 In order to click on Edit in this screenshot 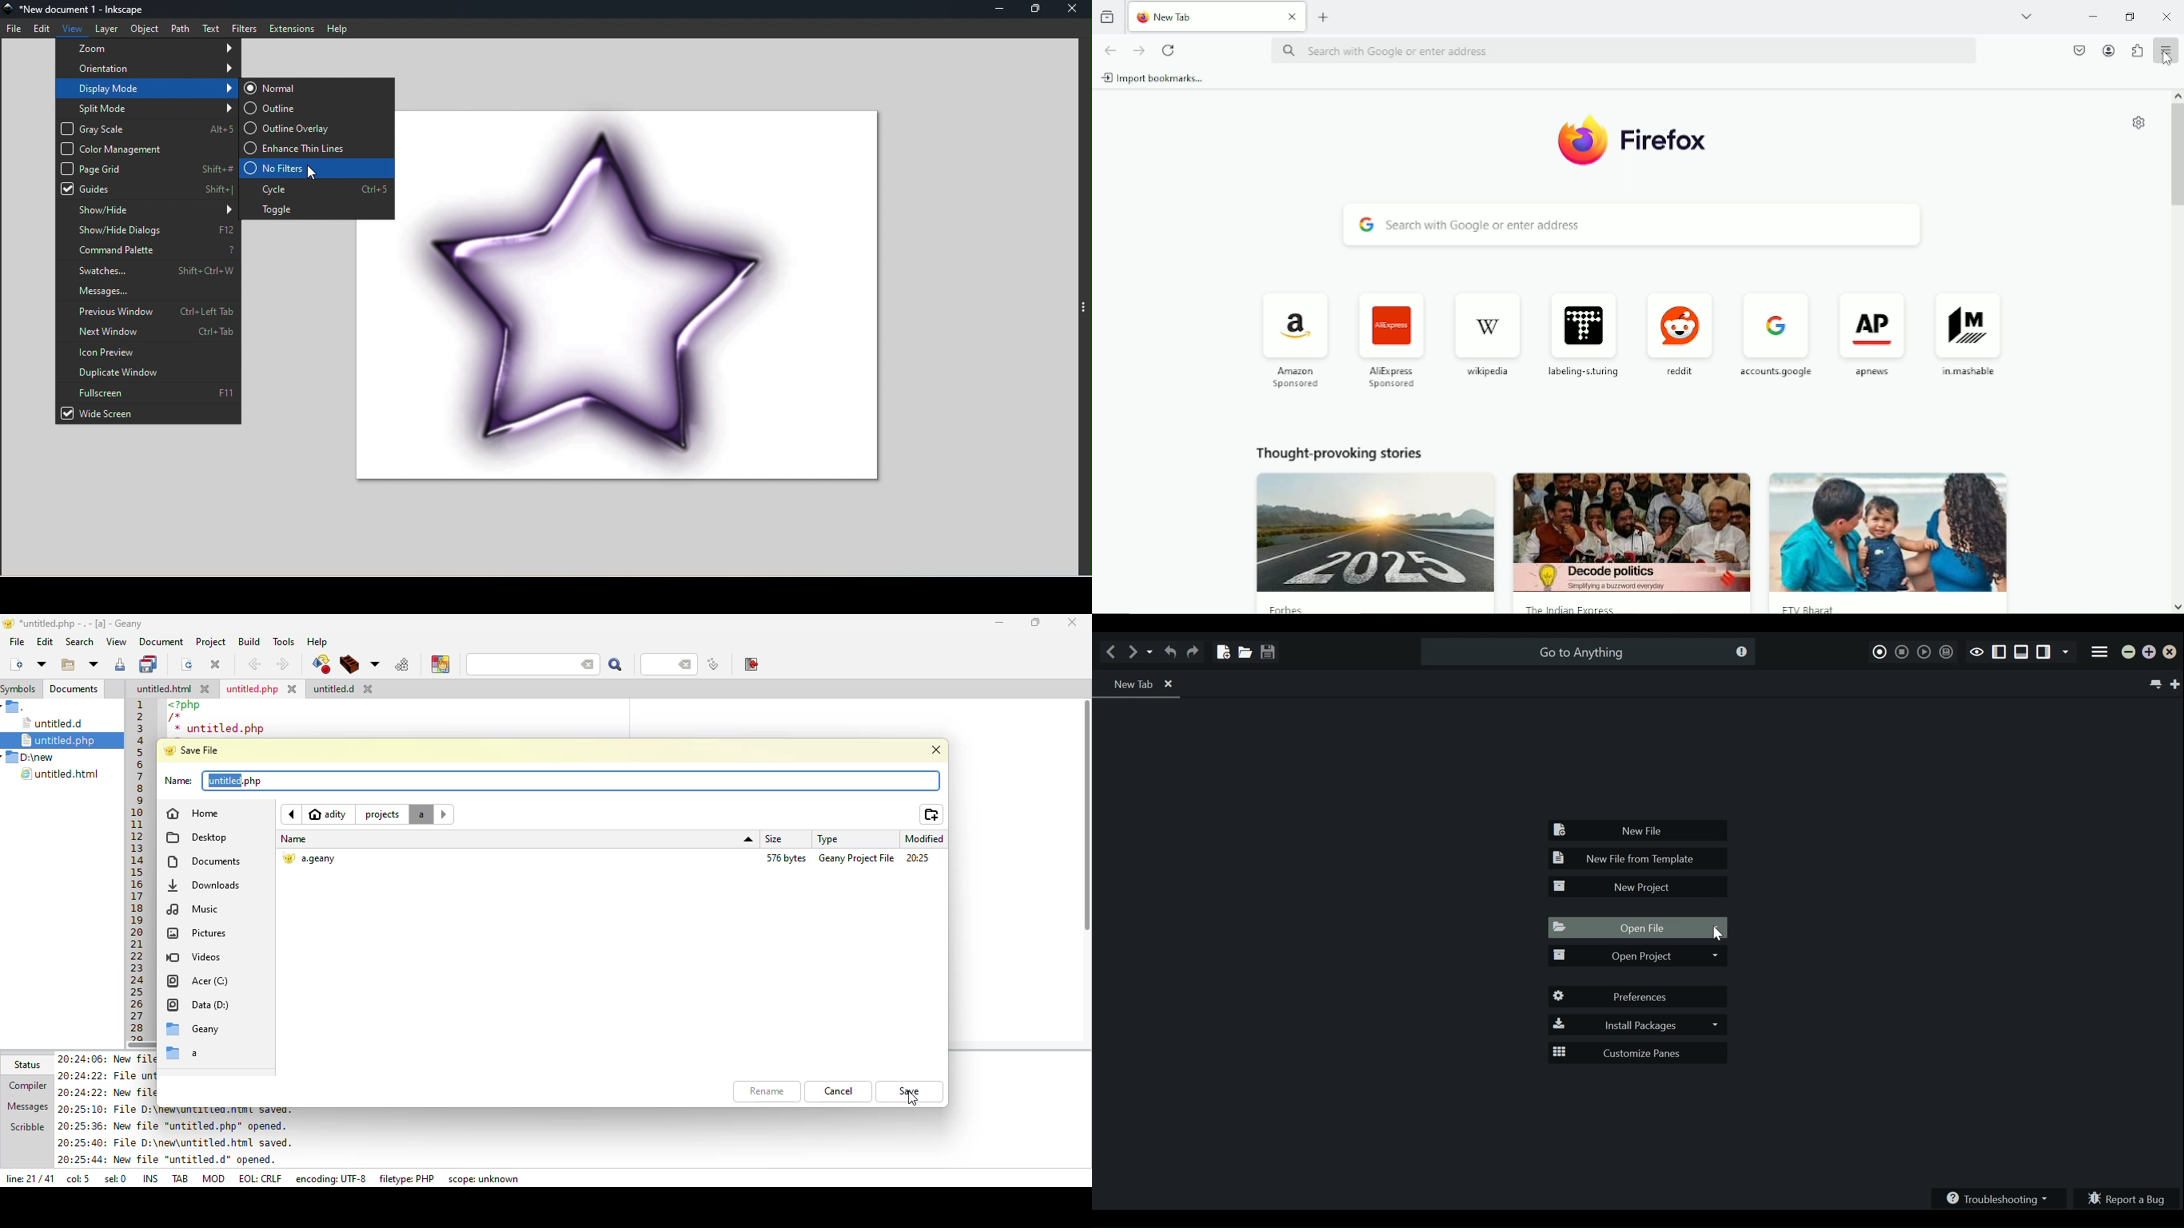, I will do `click(40, 27)`.